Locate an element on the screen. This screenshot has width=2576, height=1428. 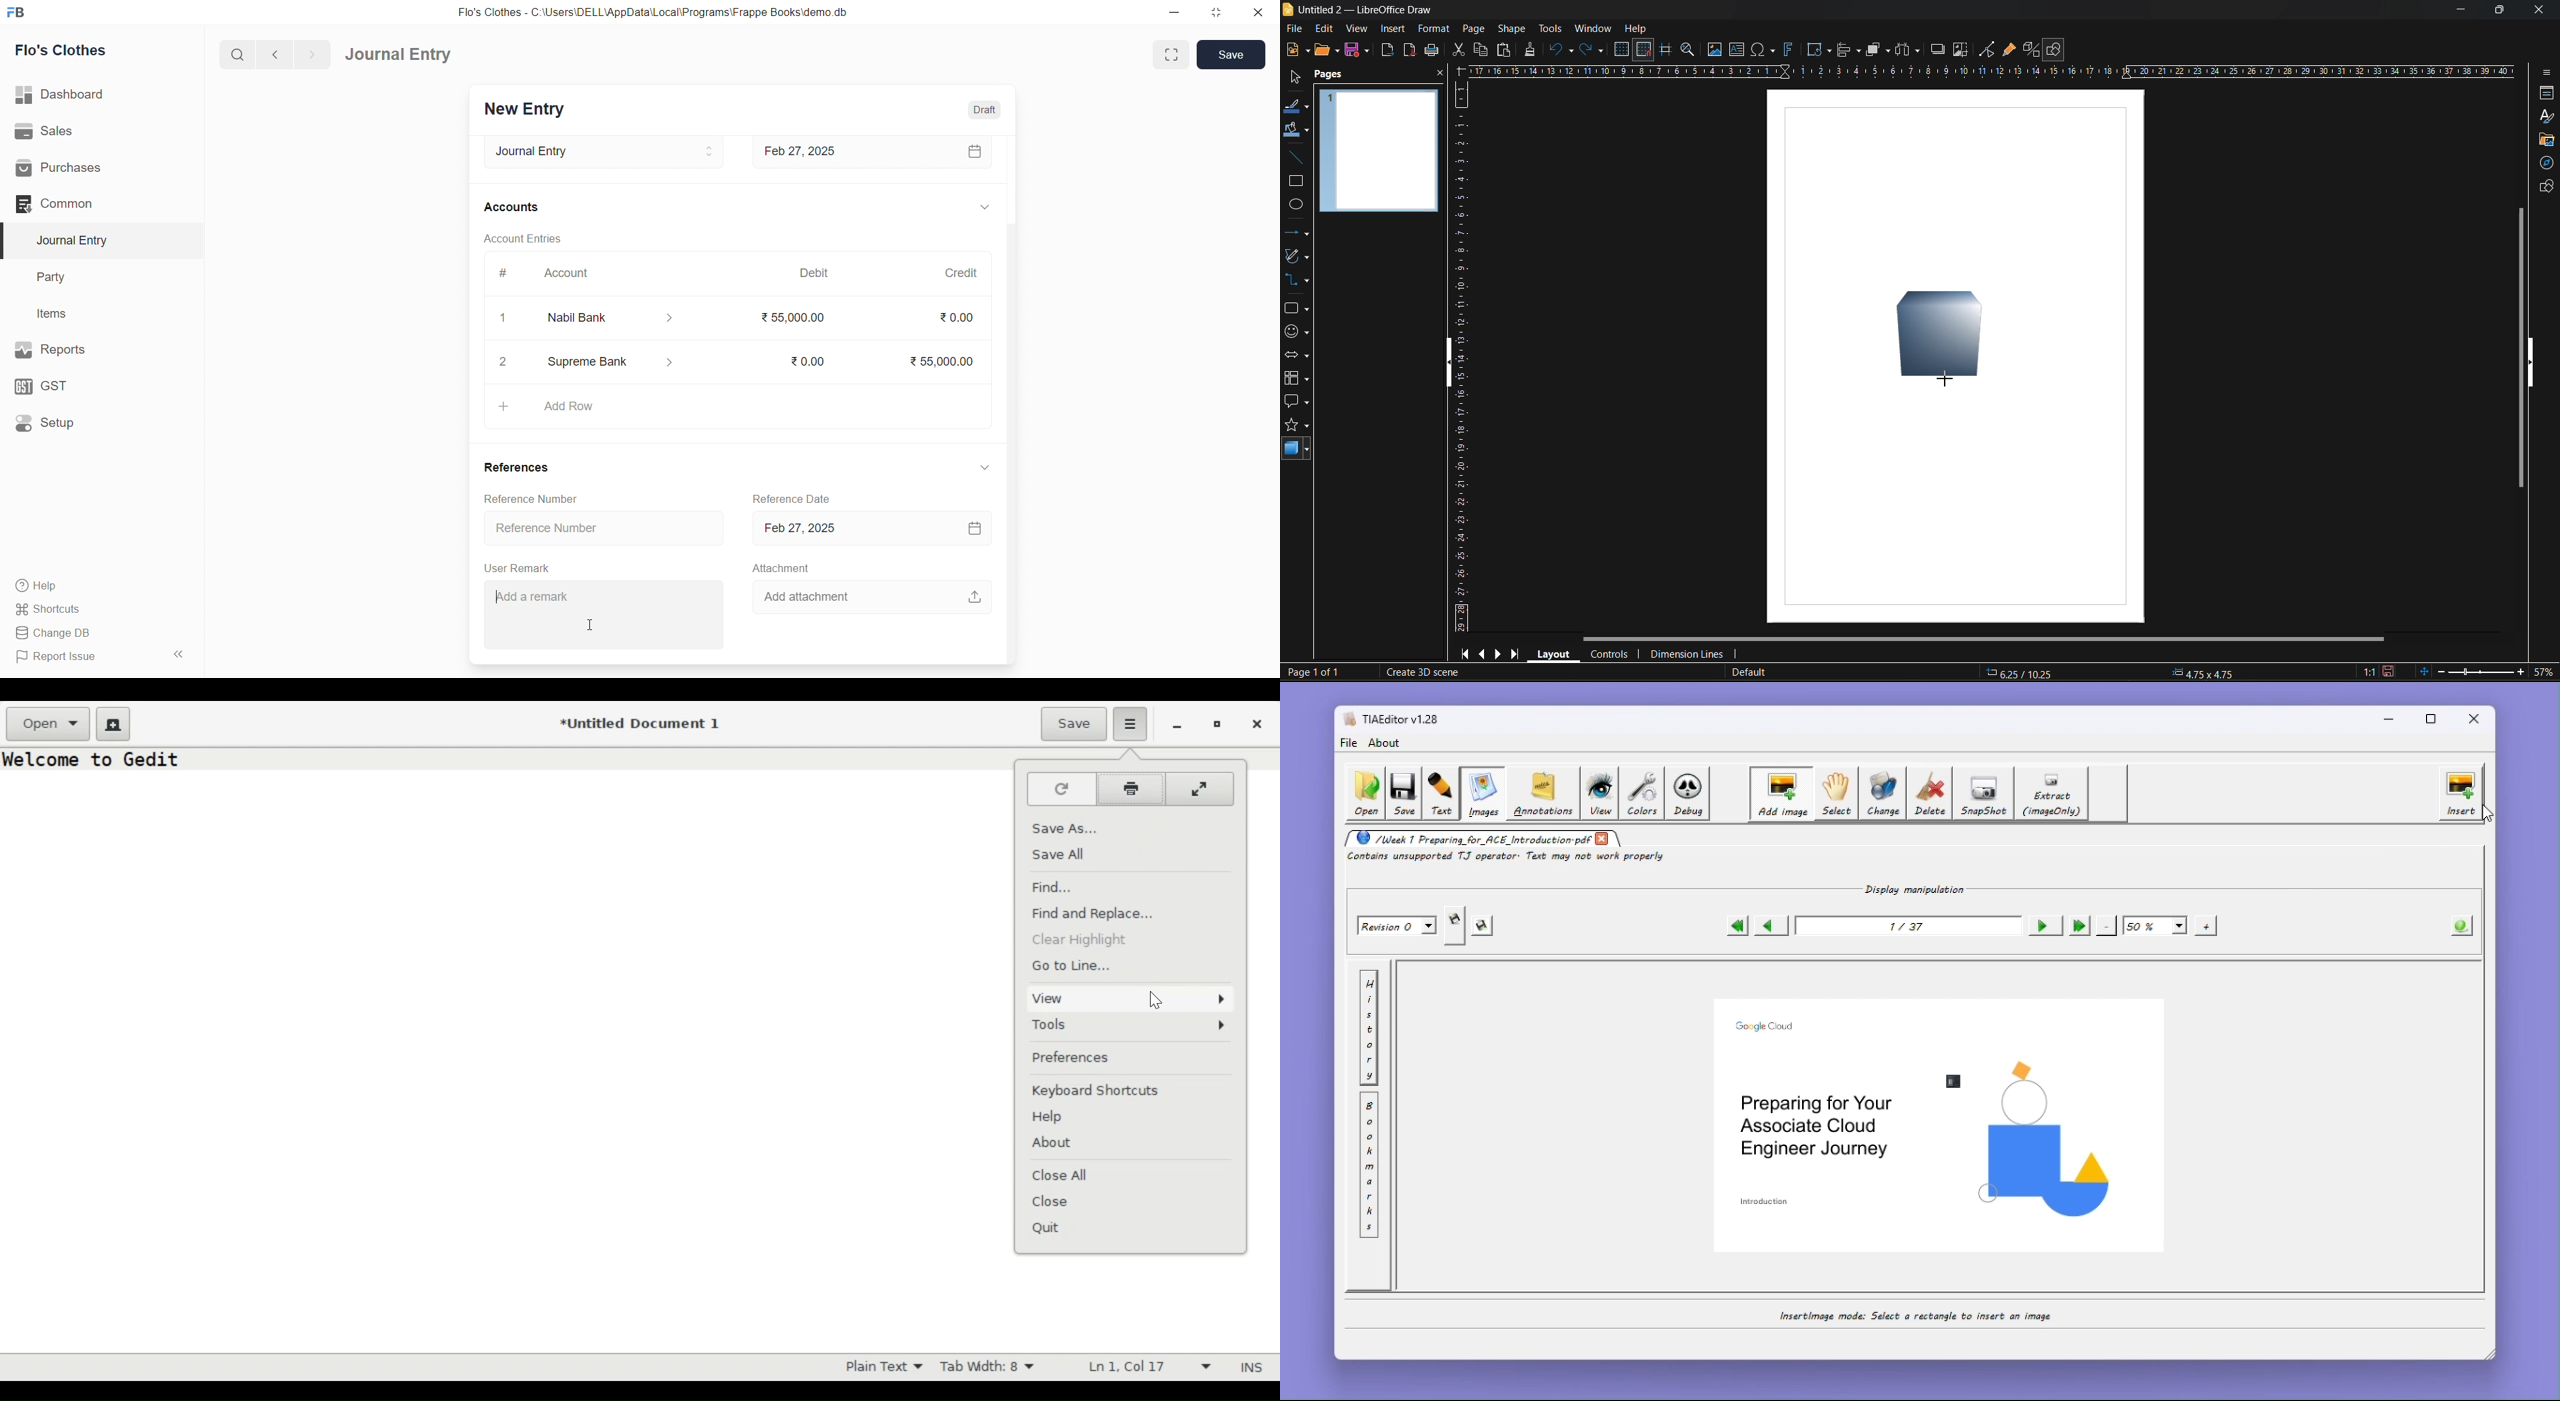
Sales is located at coordinates (79, 131).